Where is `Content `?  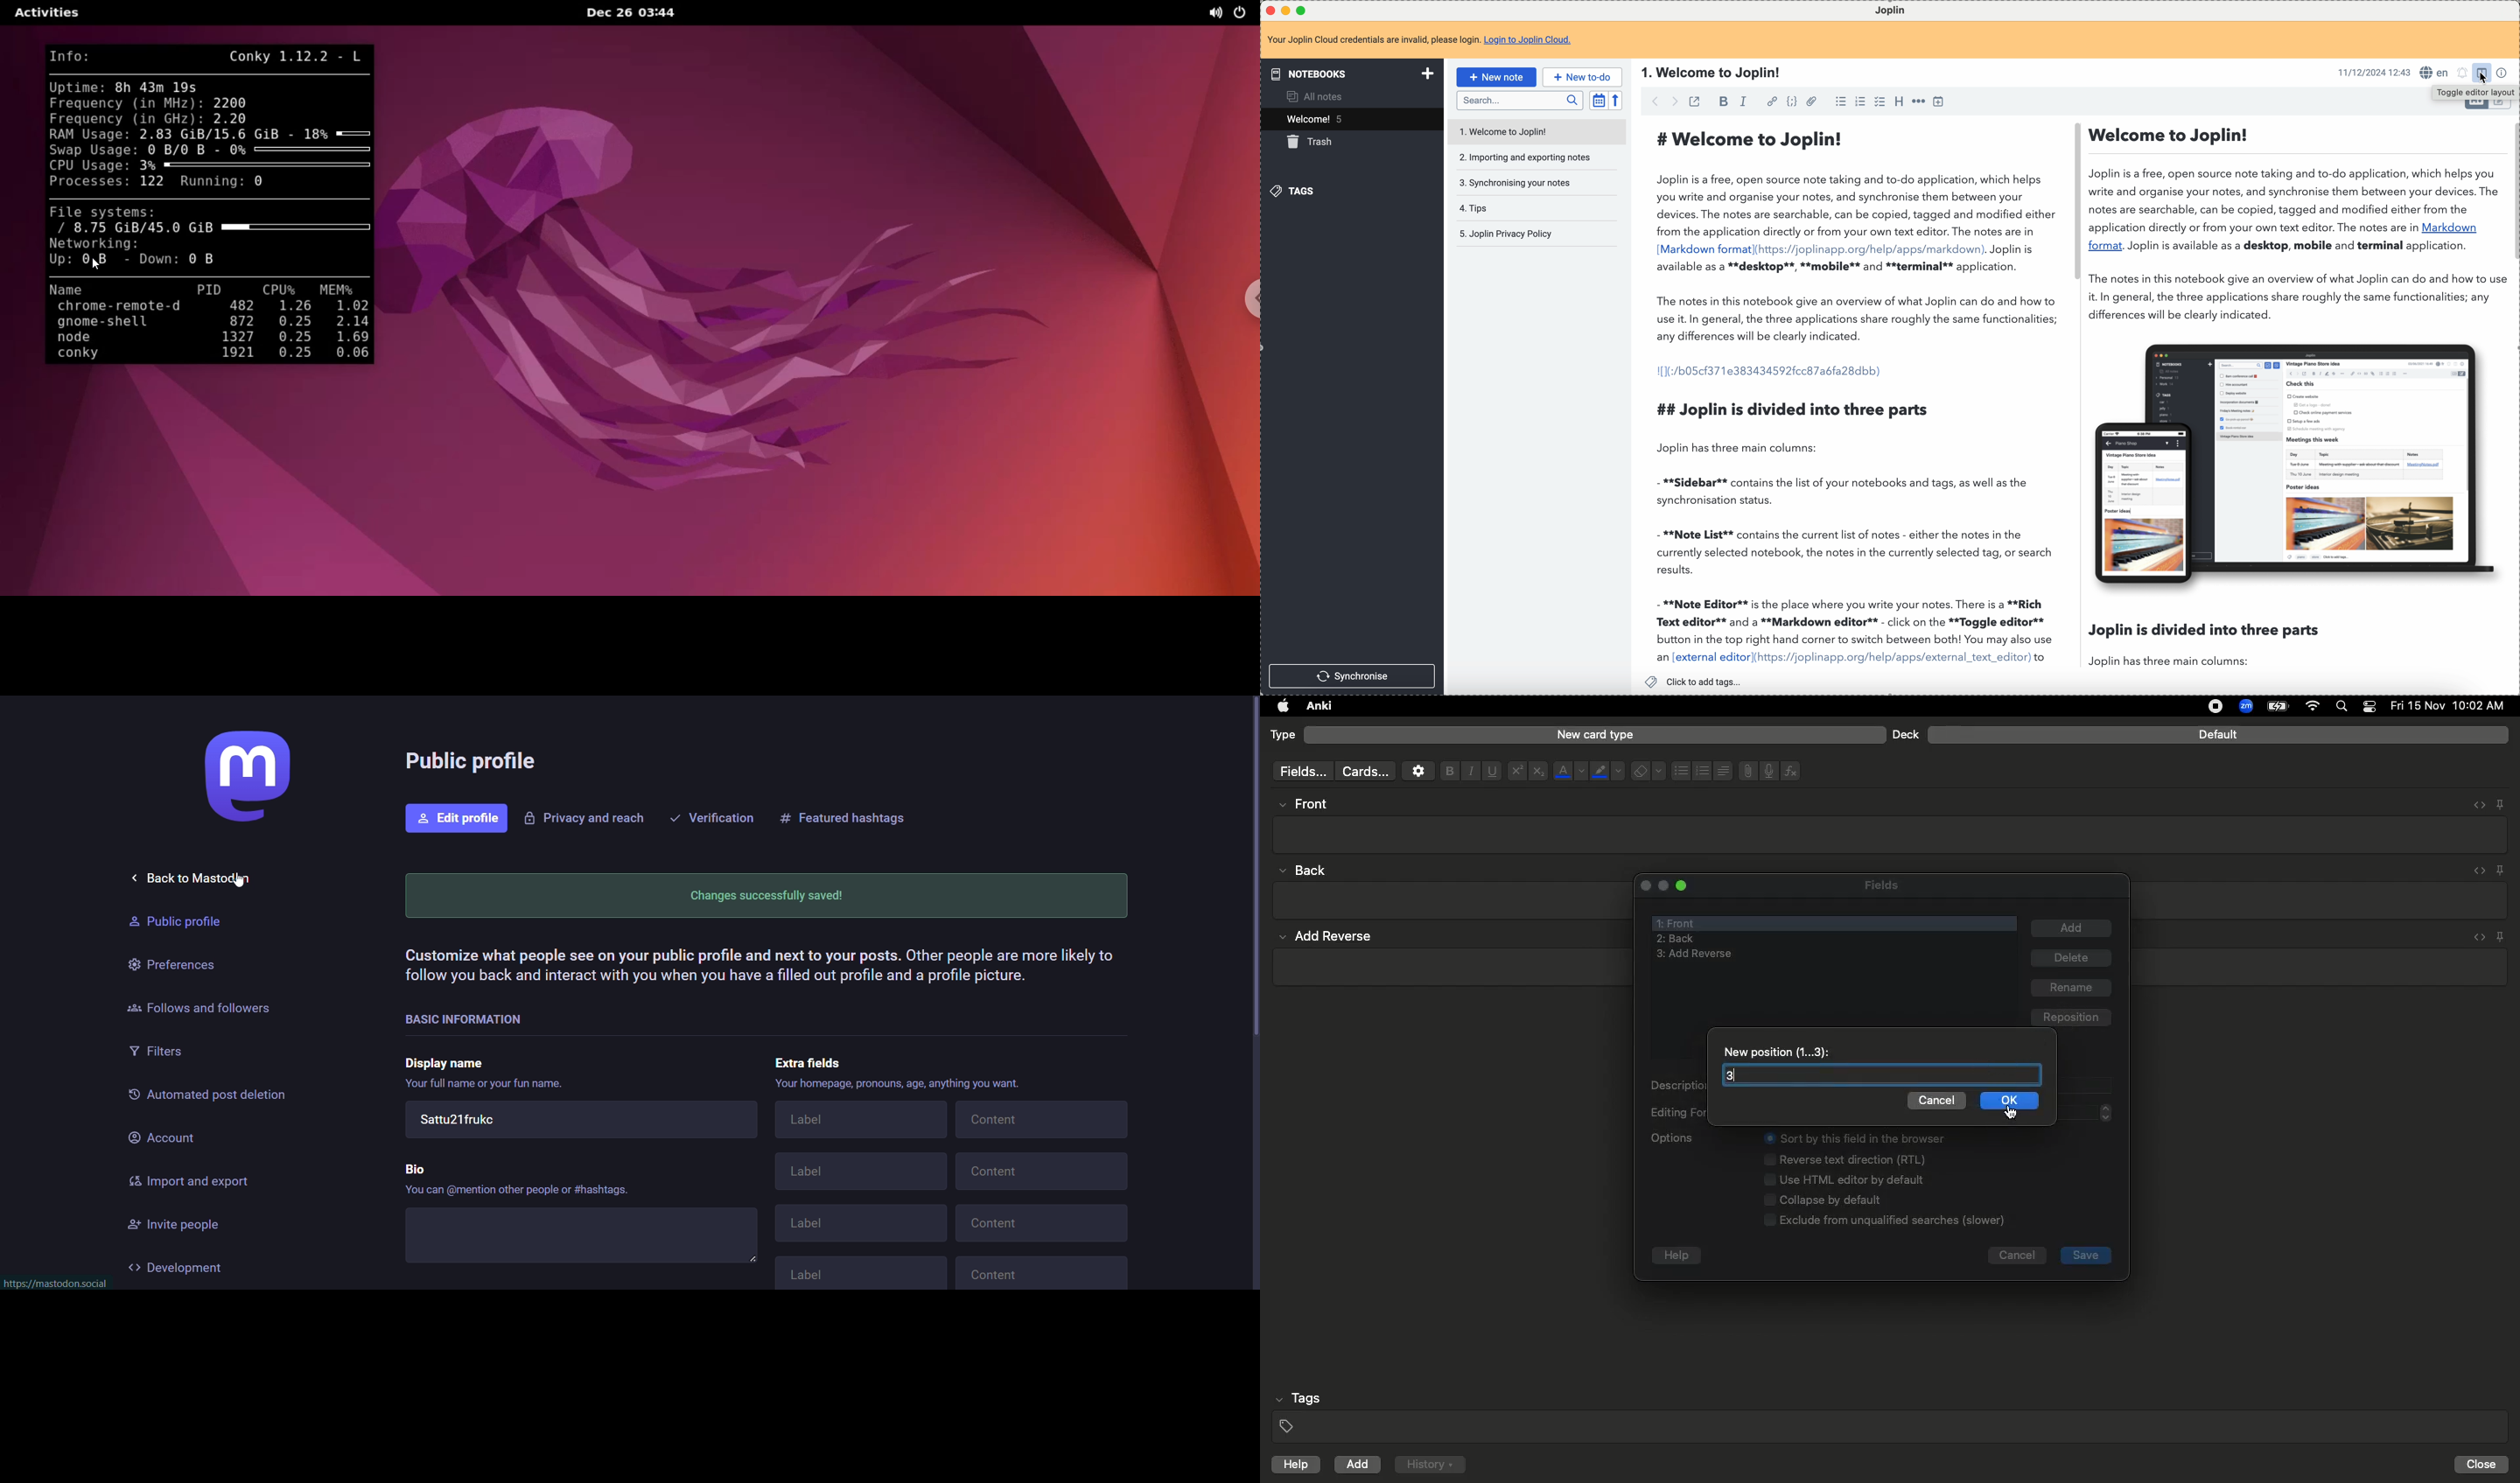
Content  is located at coordinates (1043, 1119).